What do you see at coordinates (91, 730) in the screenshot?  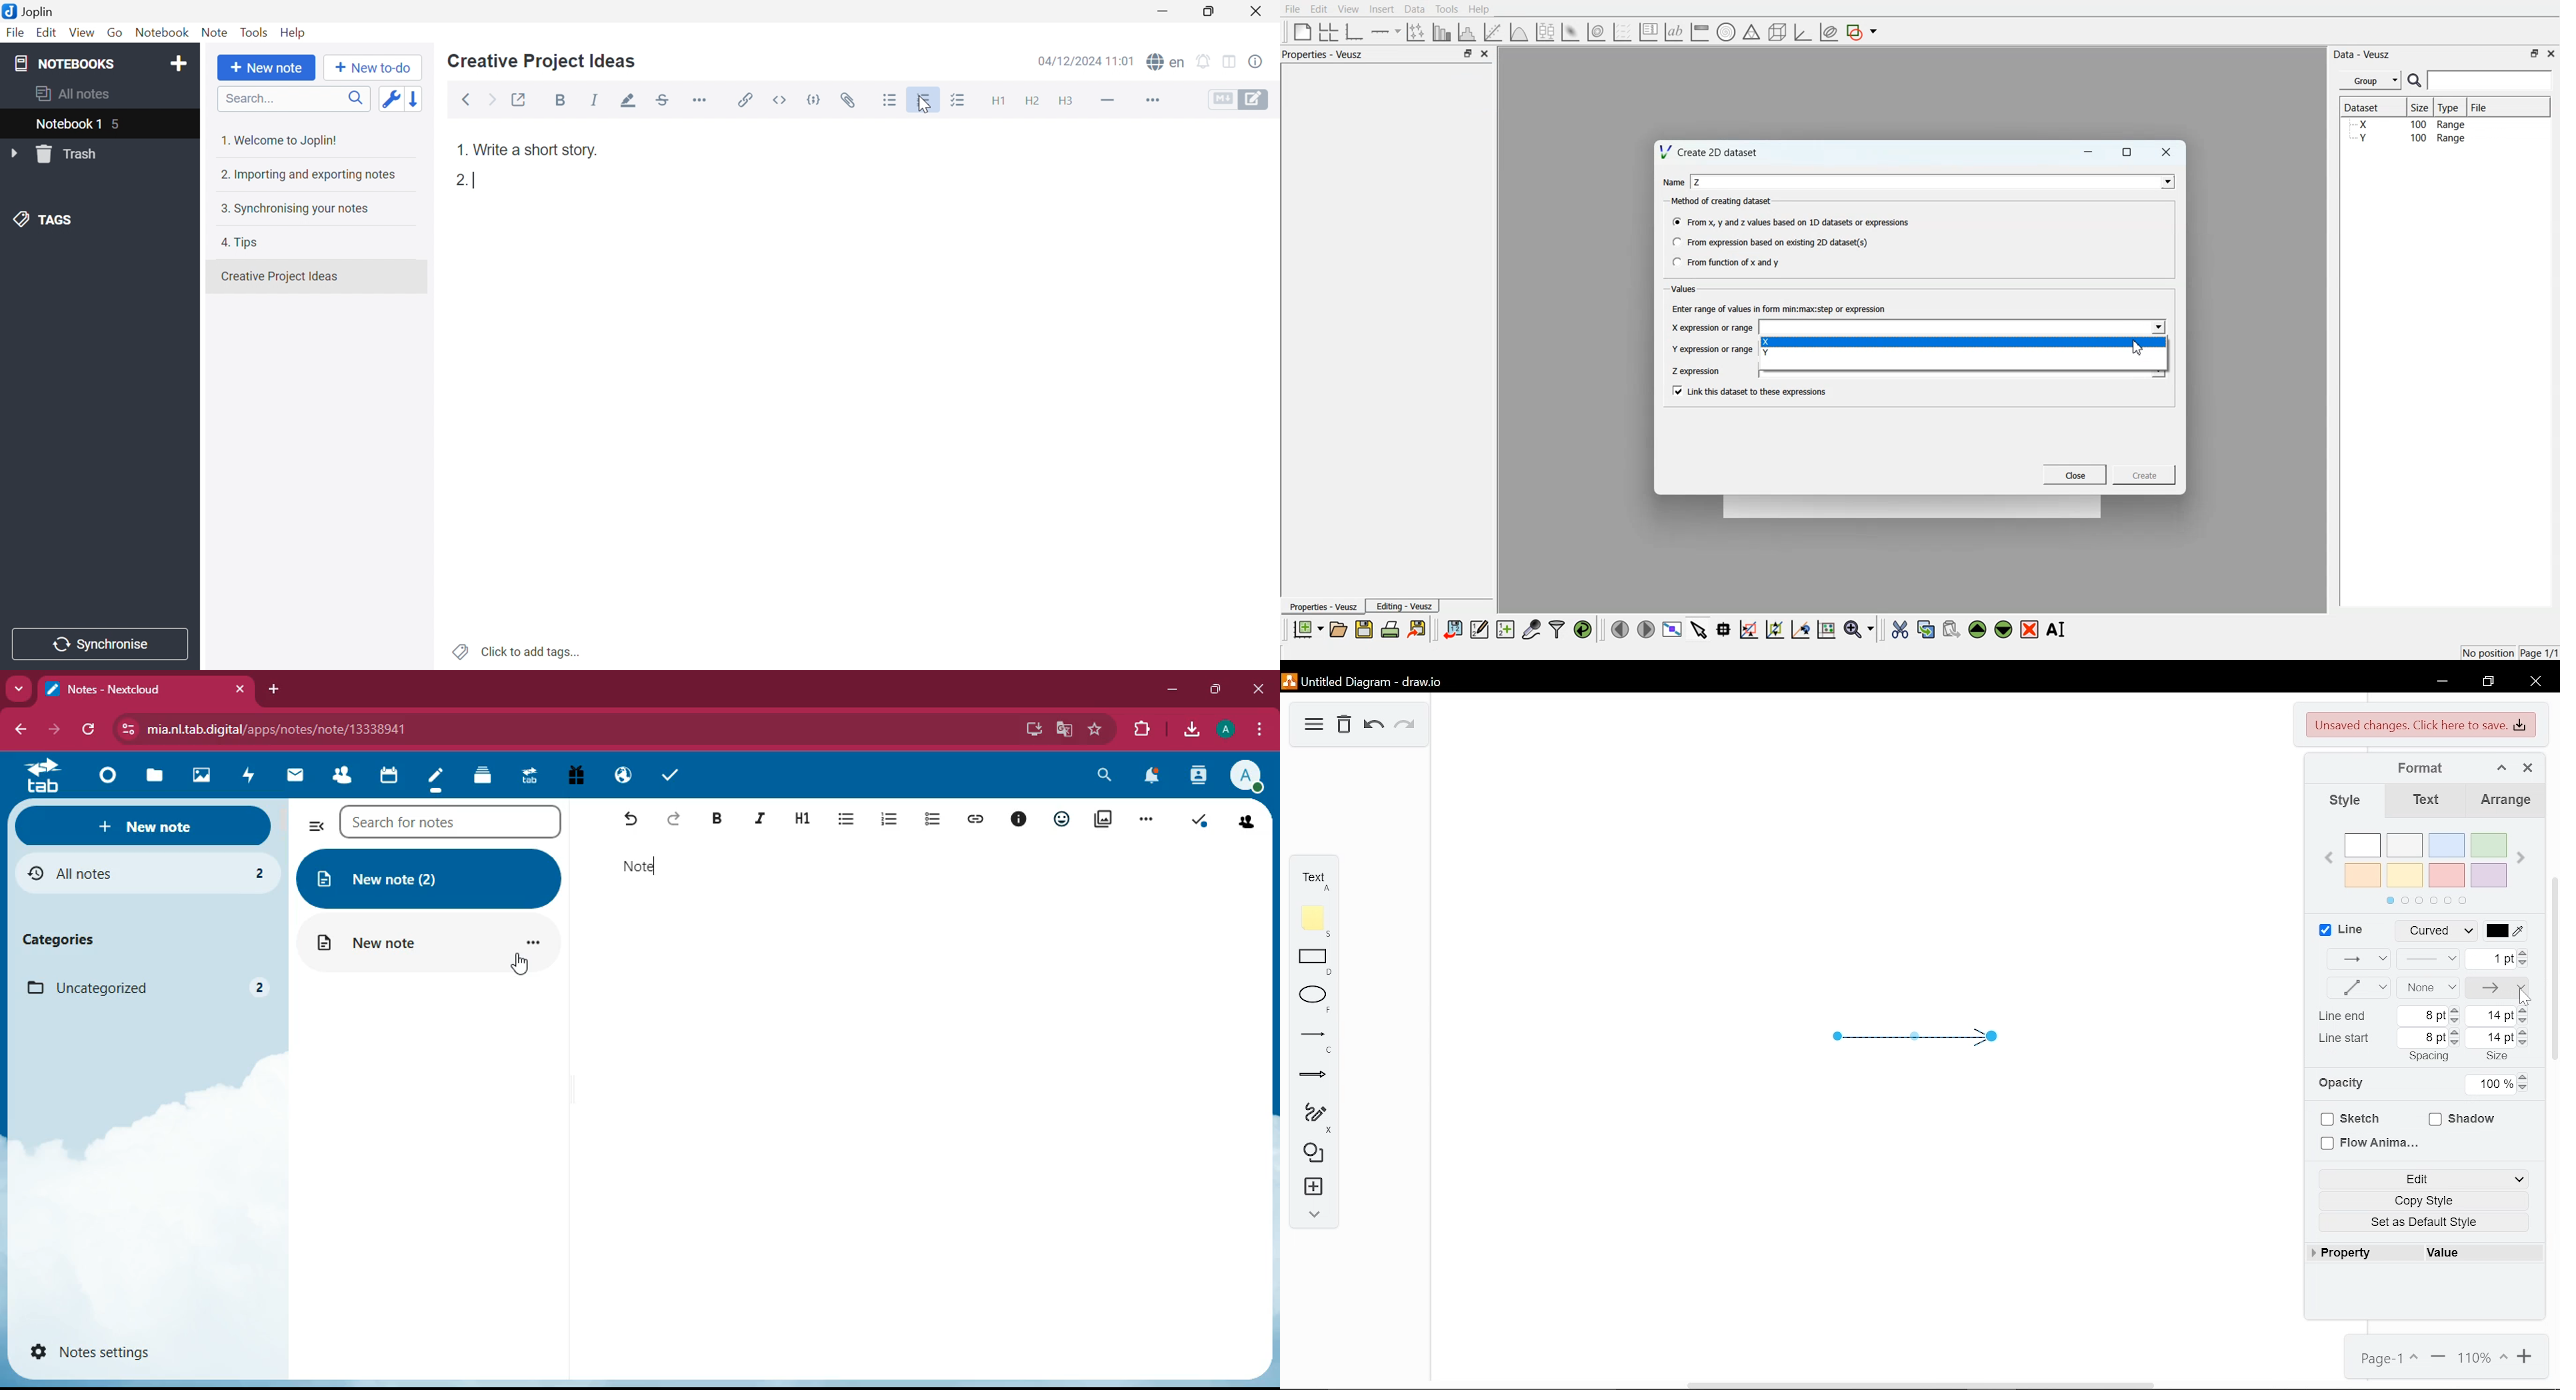 I see `refresh` at bounding box center [91, 730].